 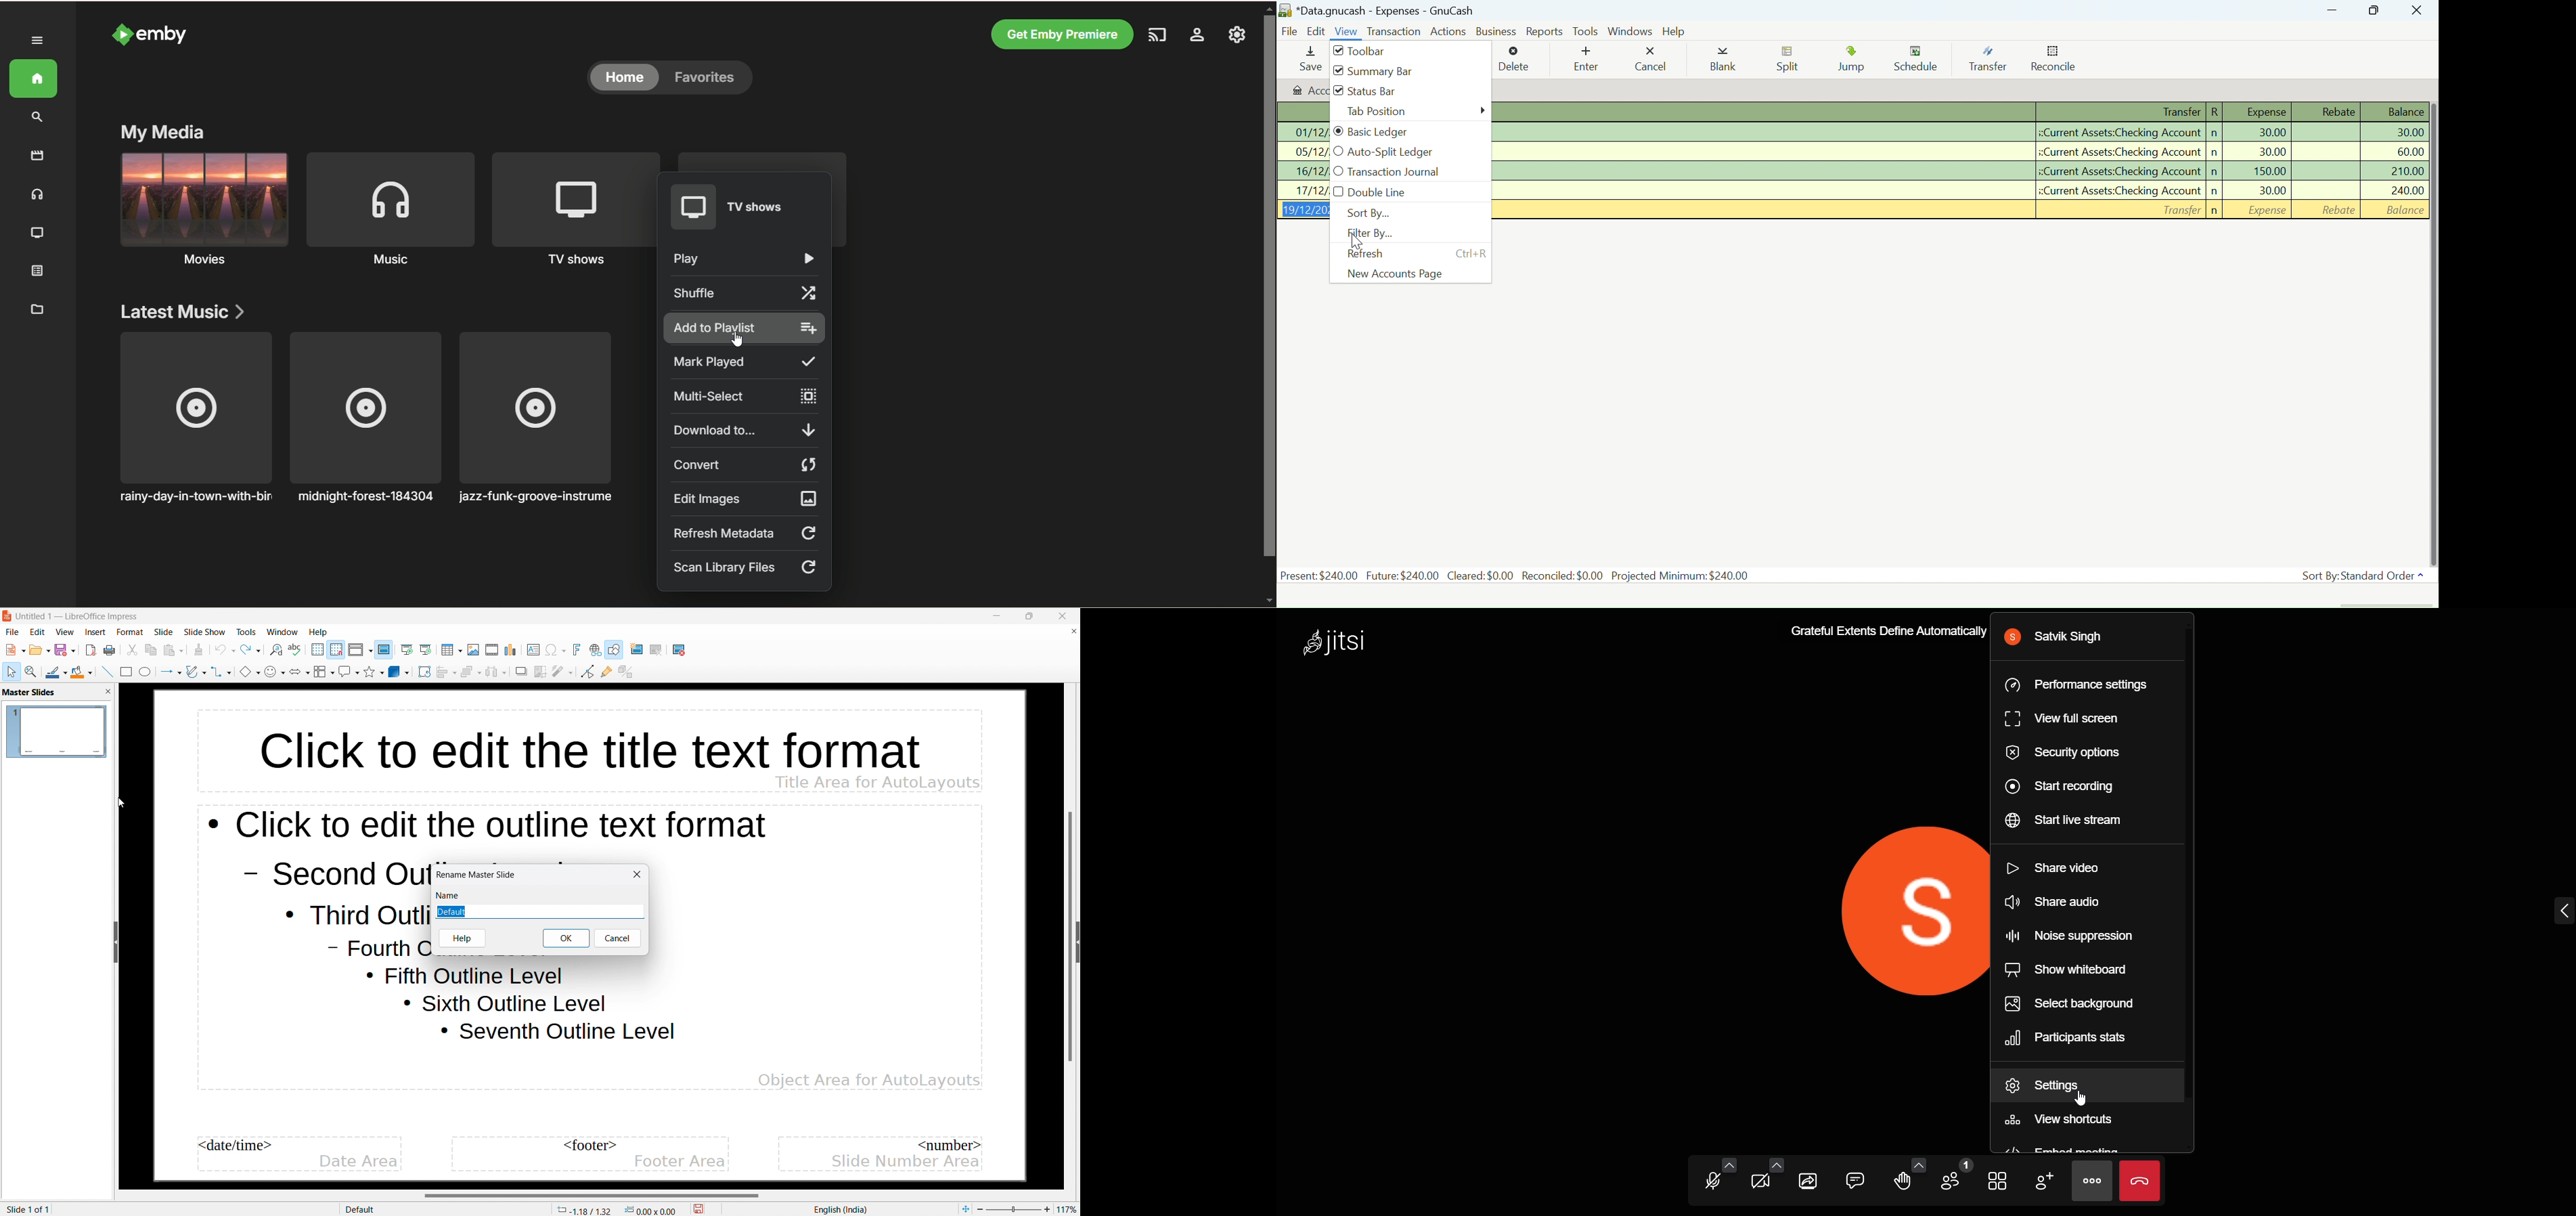 I want to click on file, so click(x=12, y=632).